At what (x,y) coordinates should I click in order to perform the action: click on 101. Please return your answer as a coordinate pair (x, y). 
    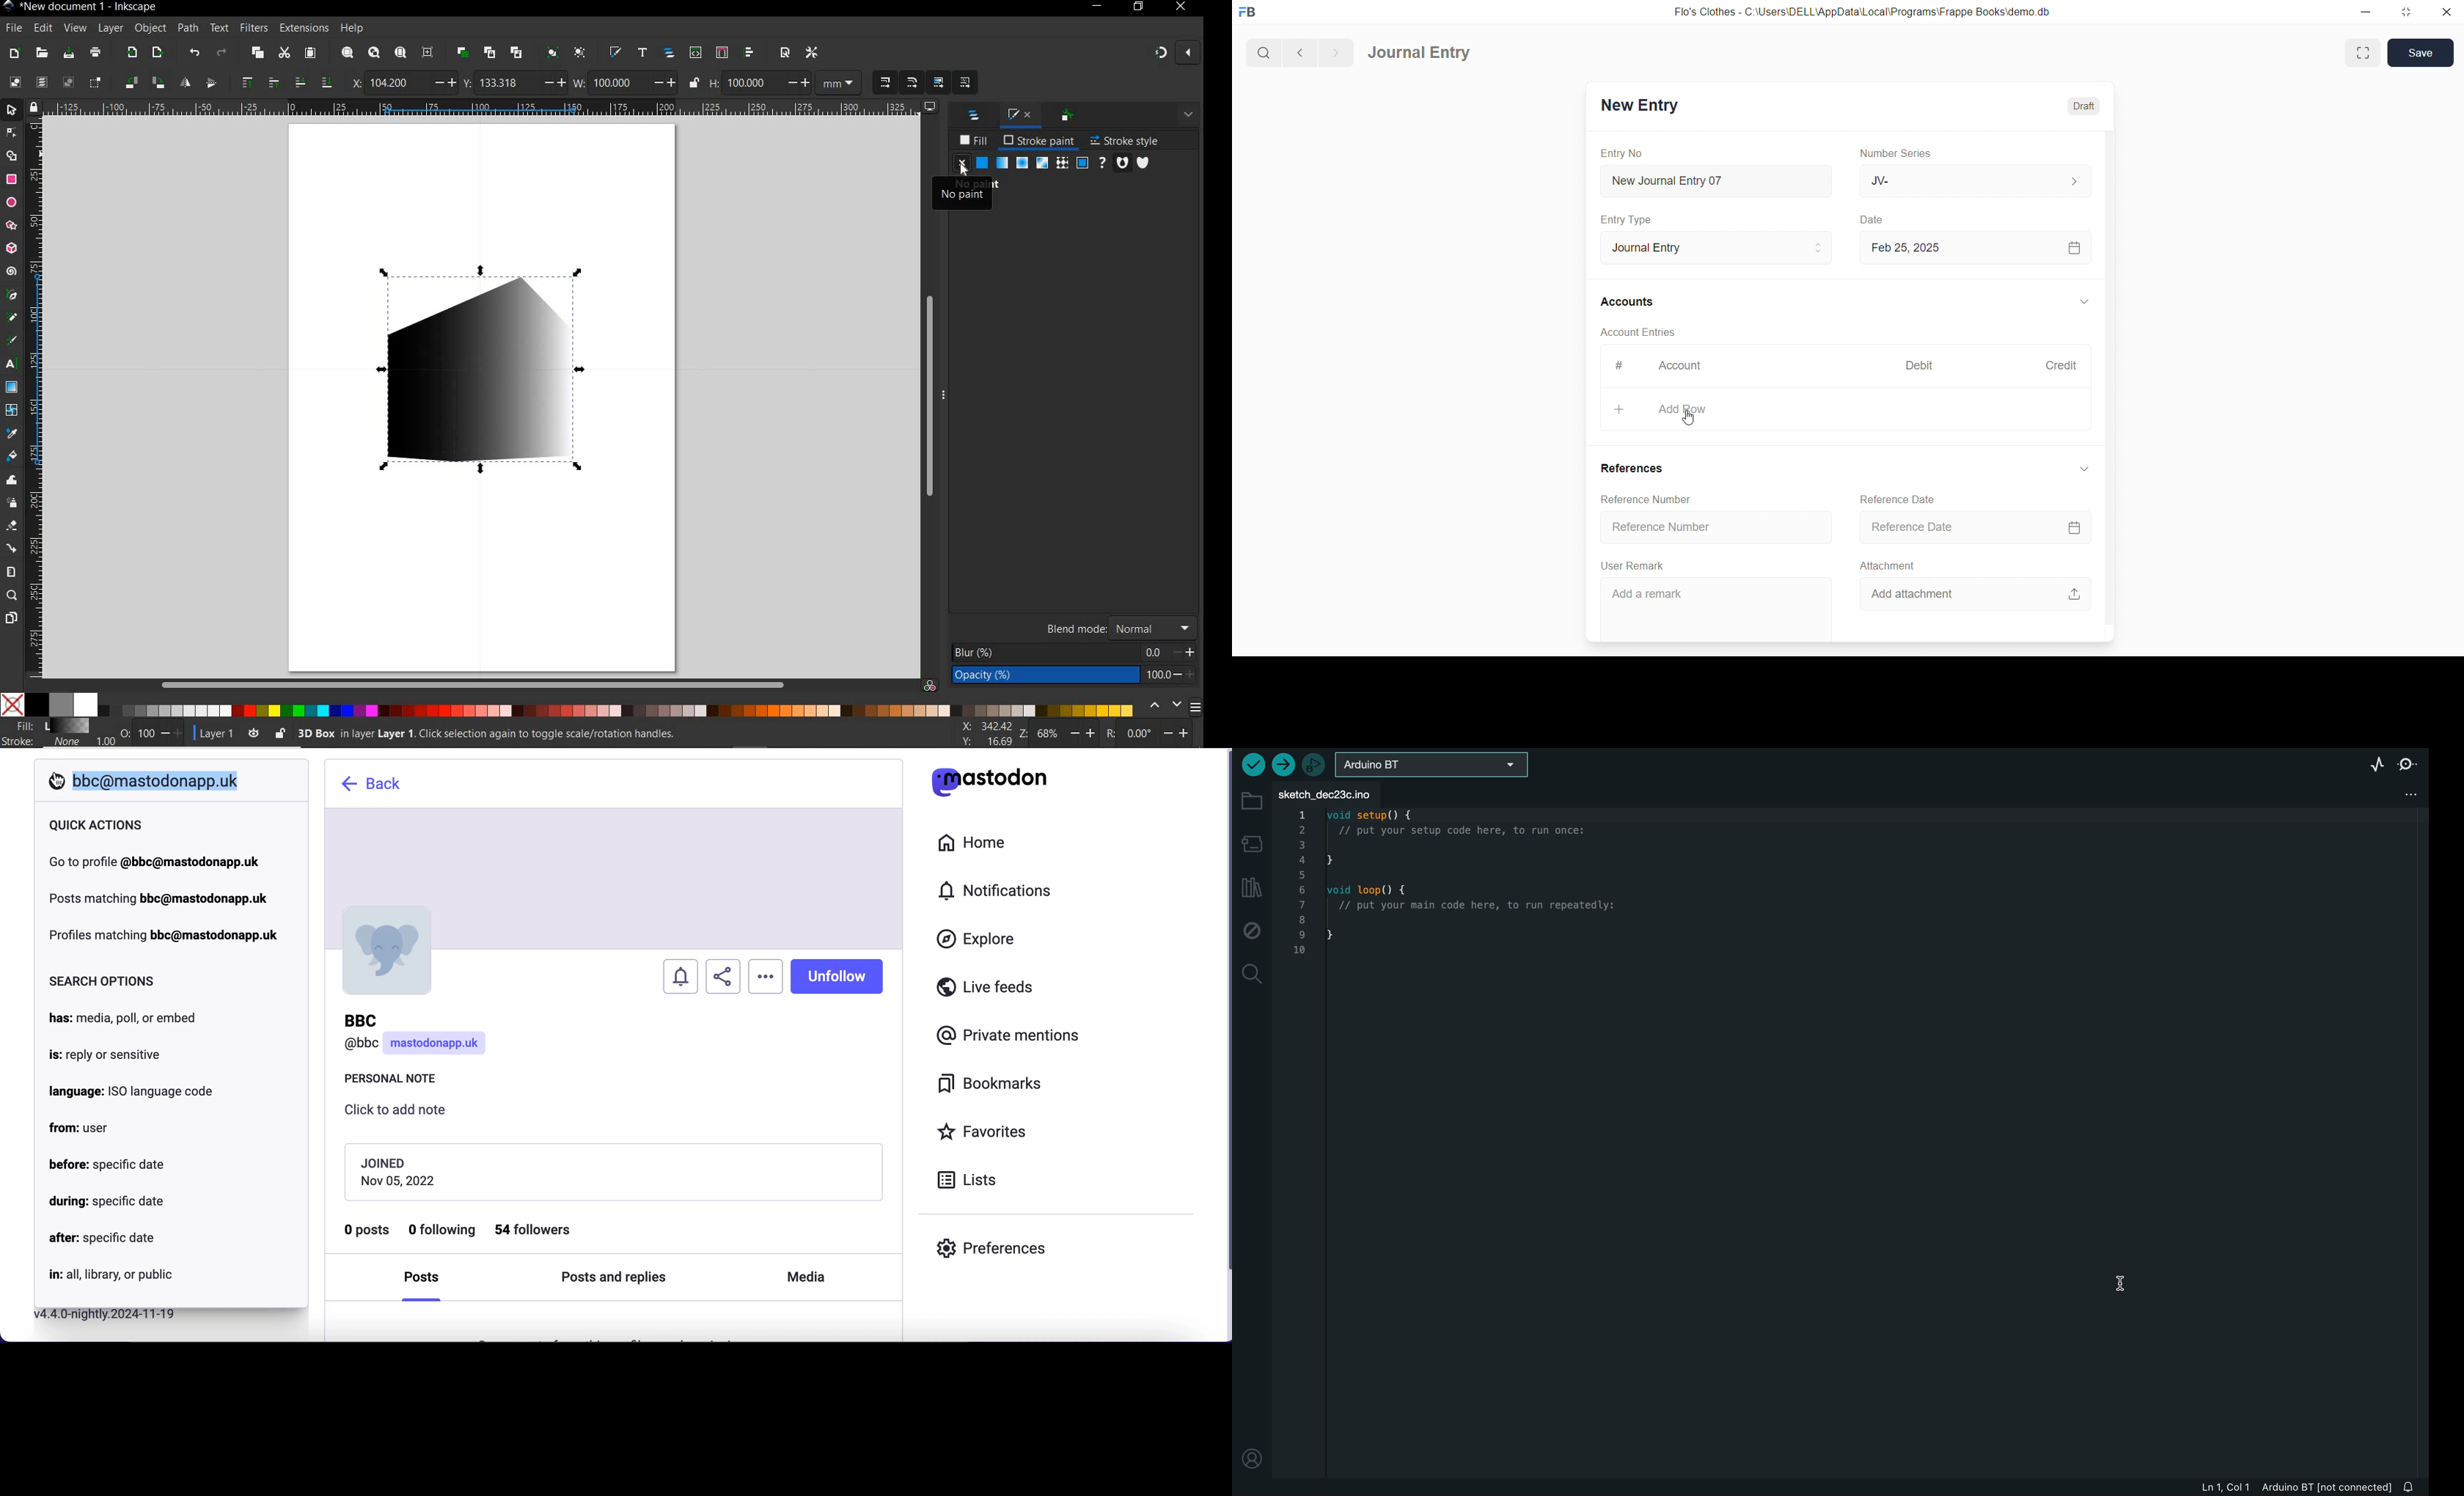
    Looking at the image, I should click on (752, 84).